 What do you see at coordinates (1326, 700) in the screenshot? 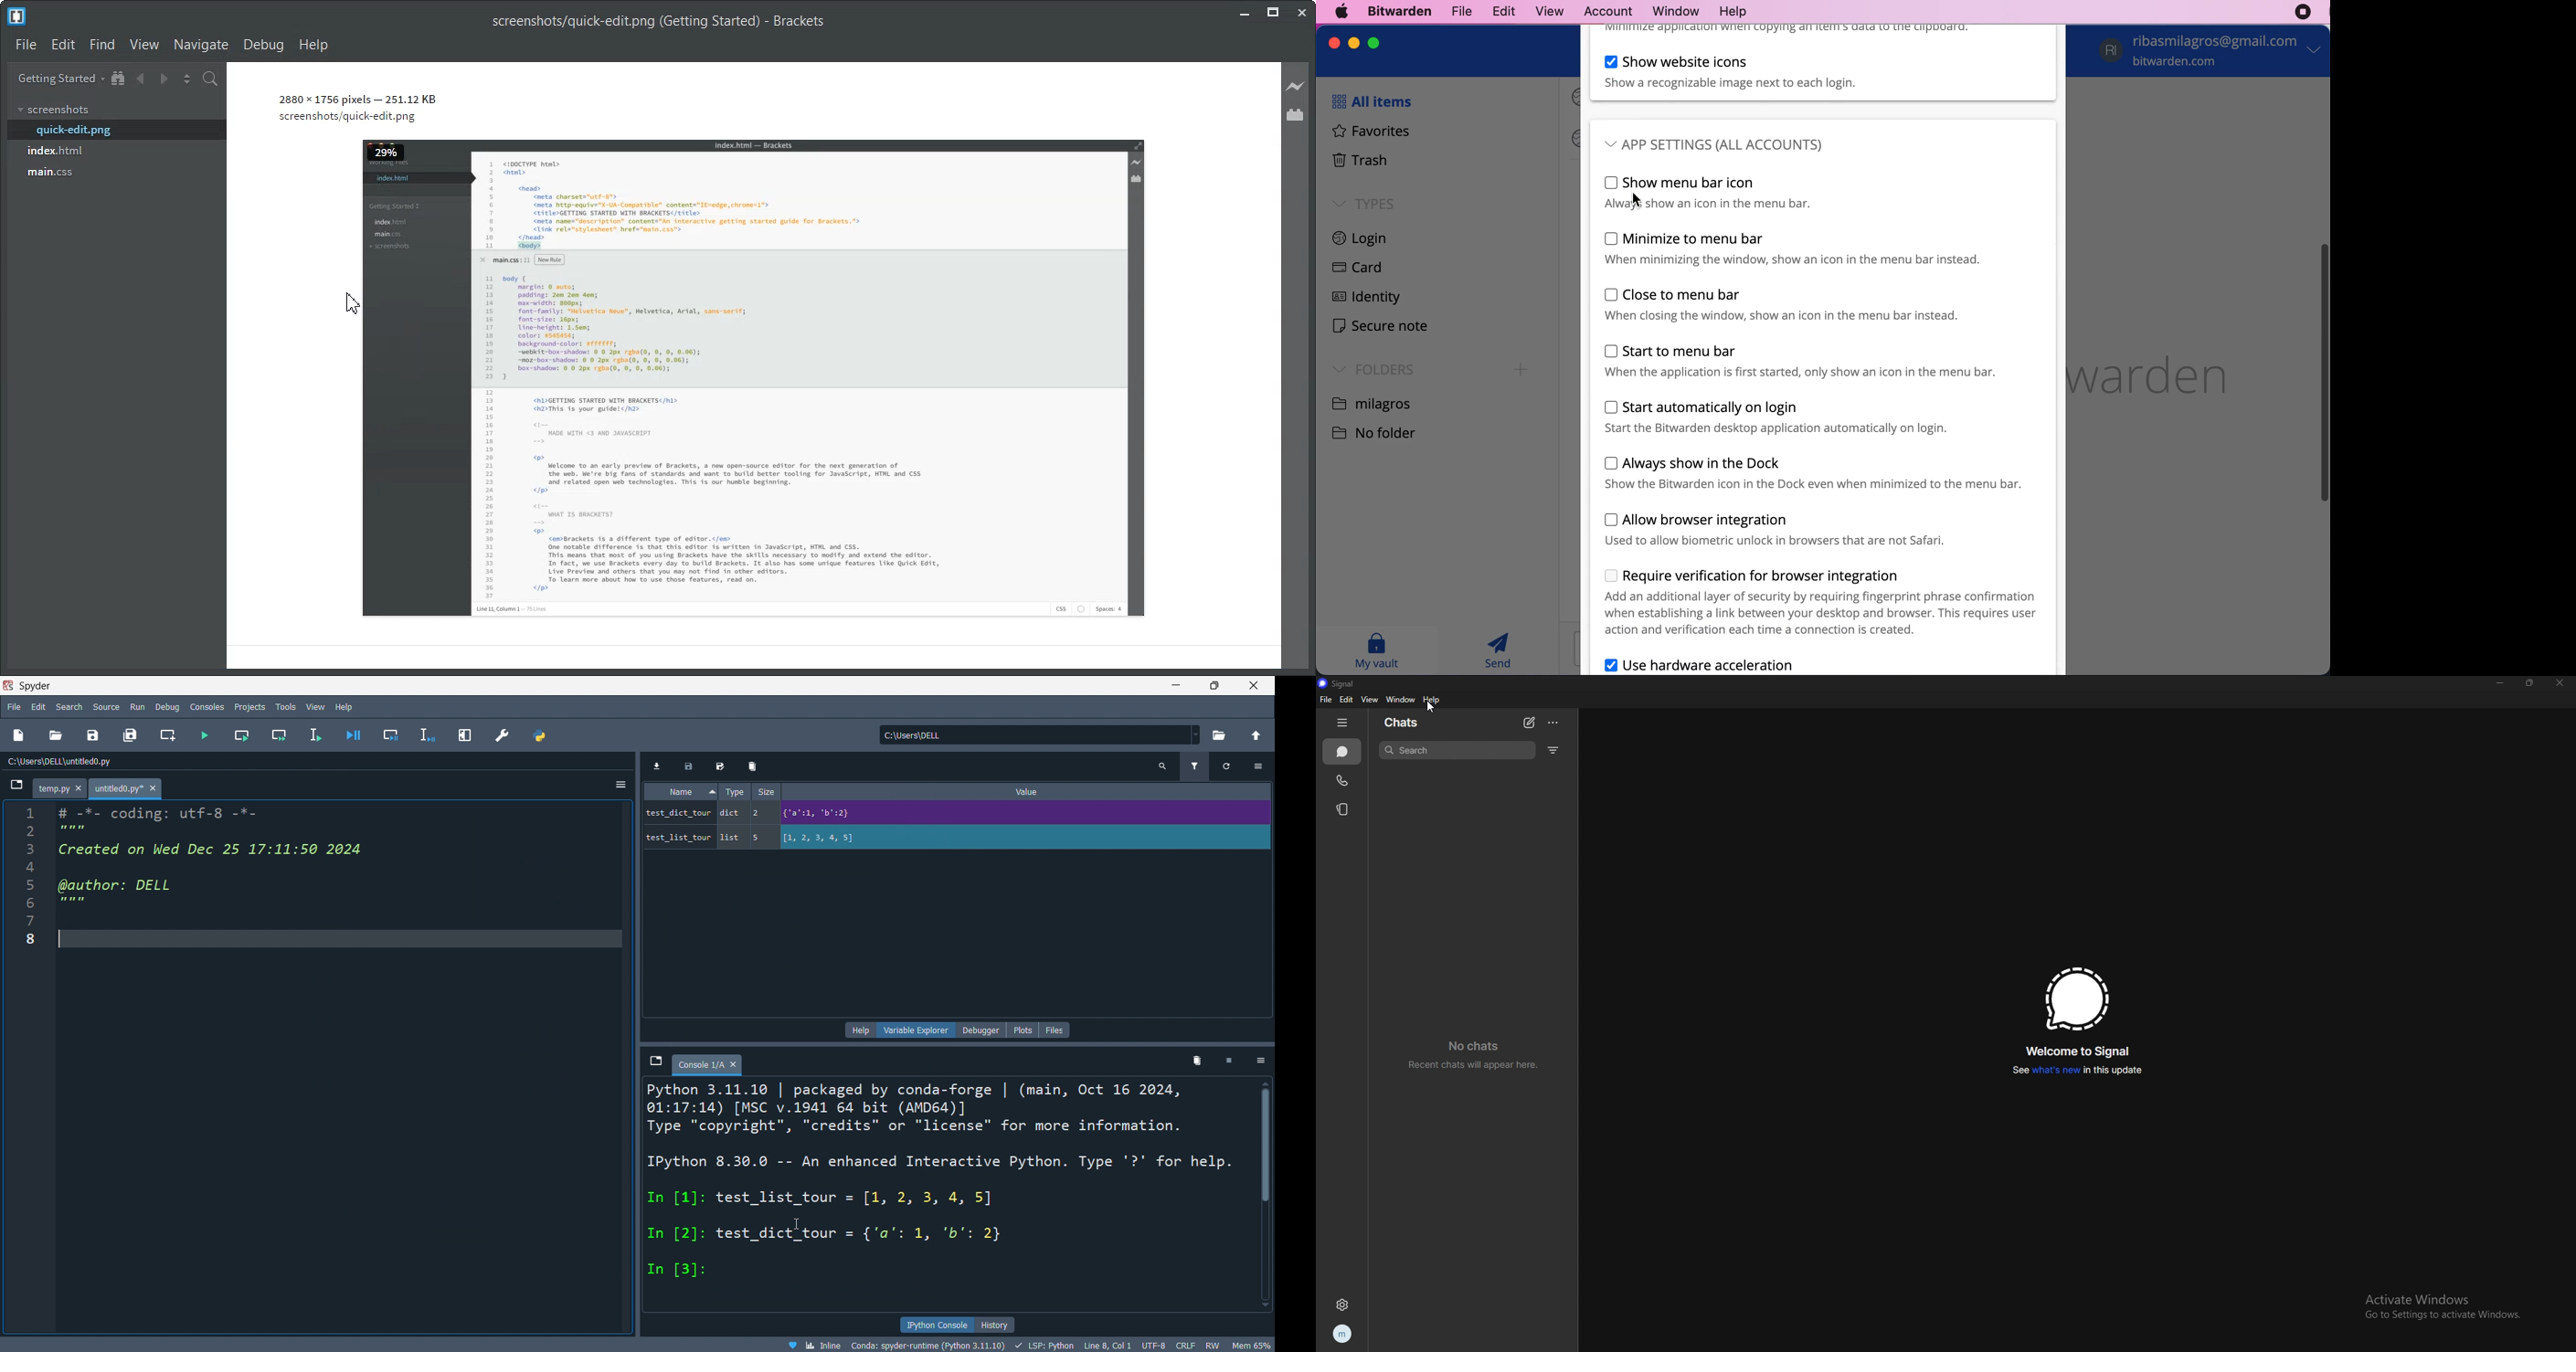
I see `file` at bounding box center [1326, 700].